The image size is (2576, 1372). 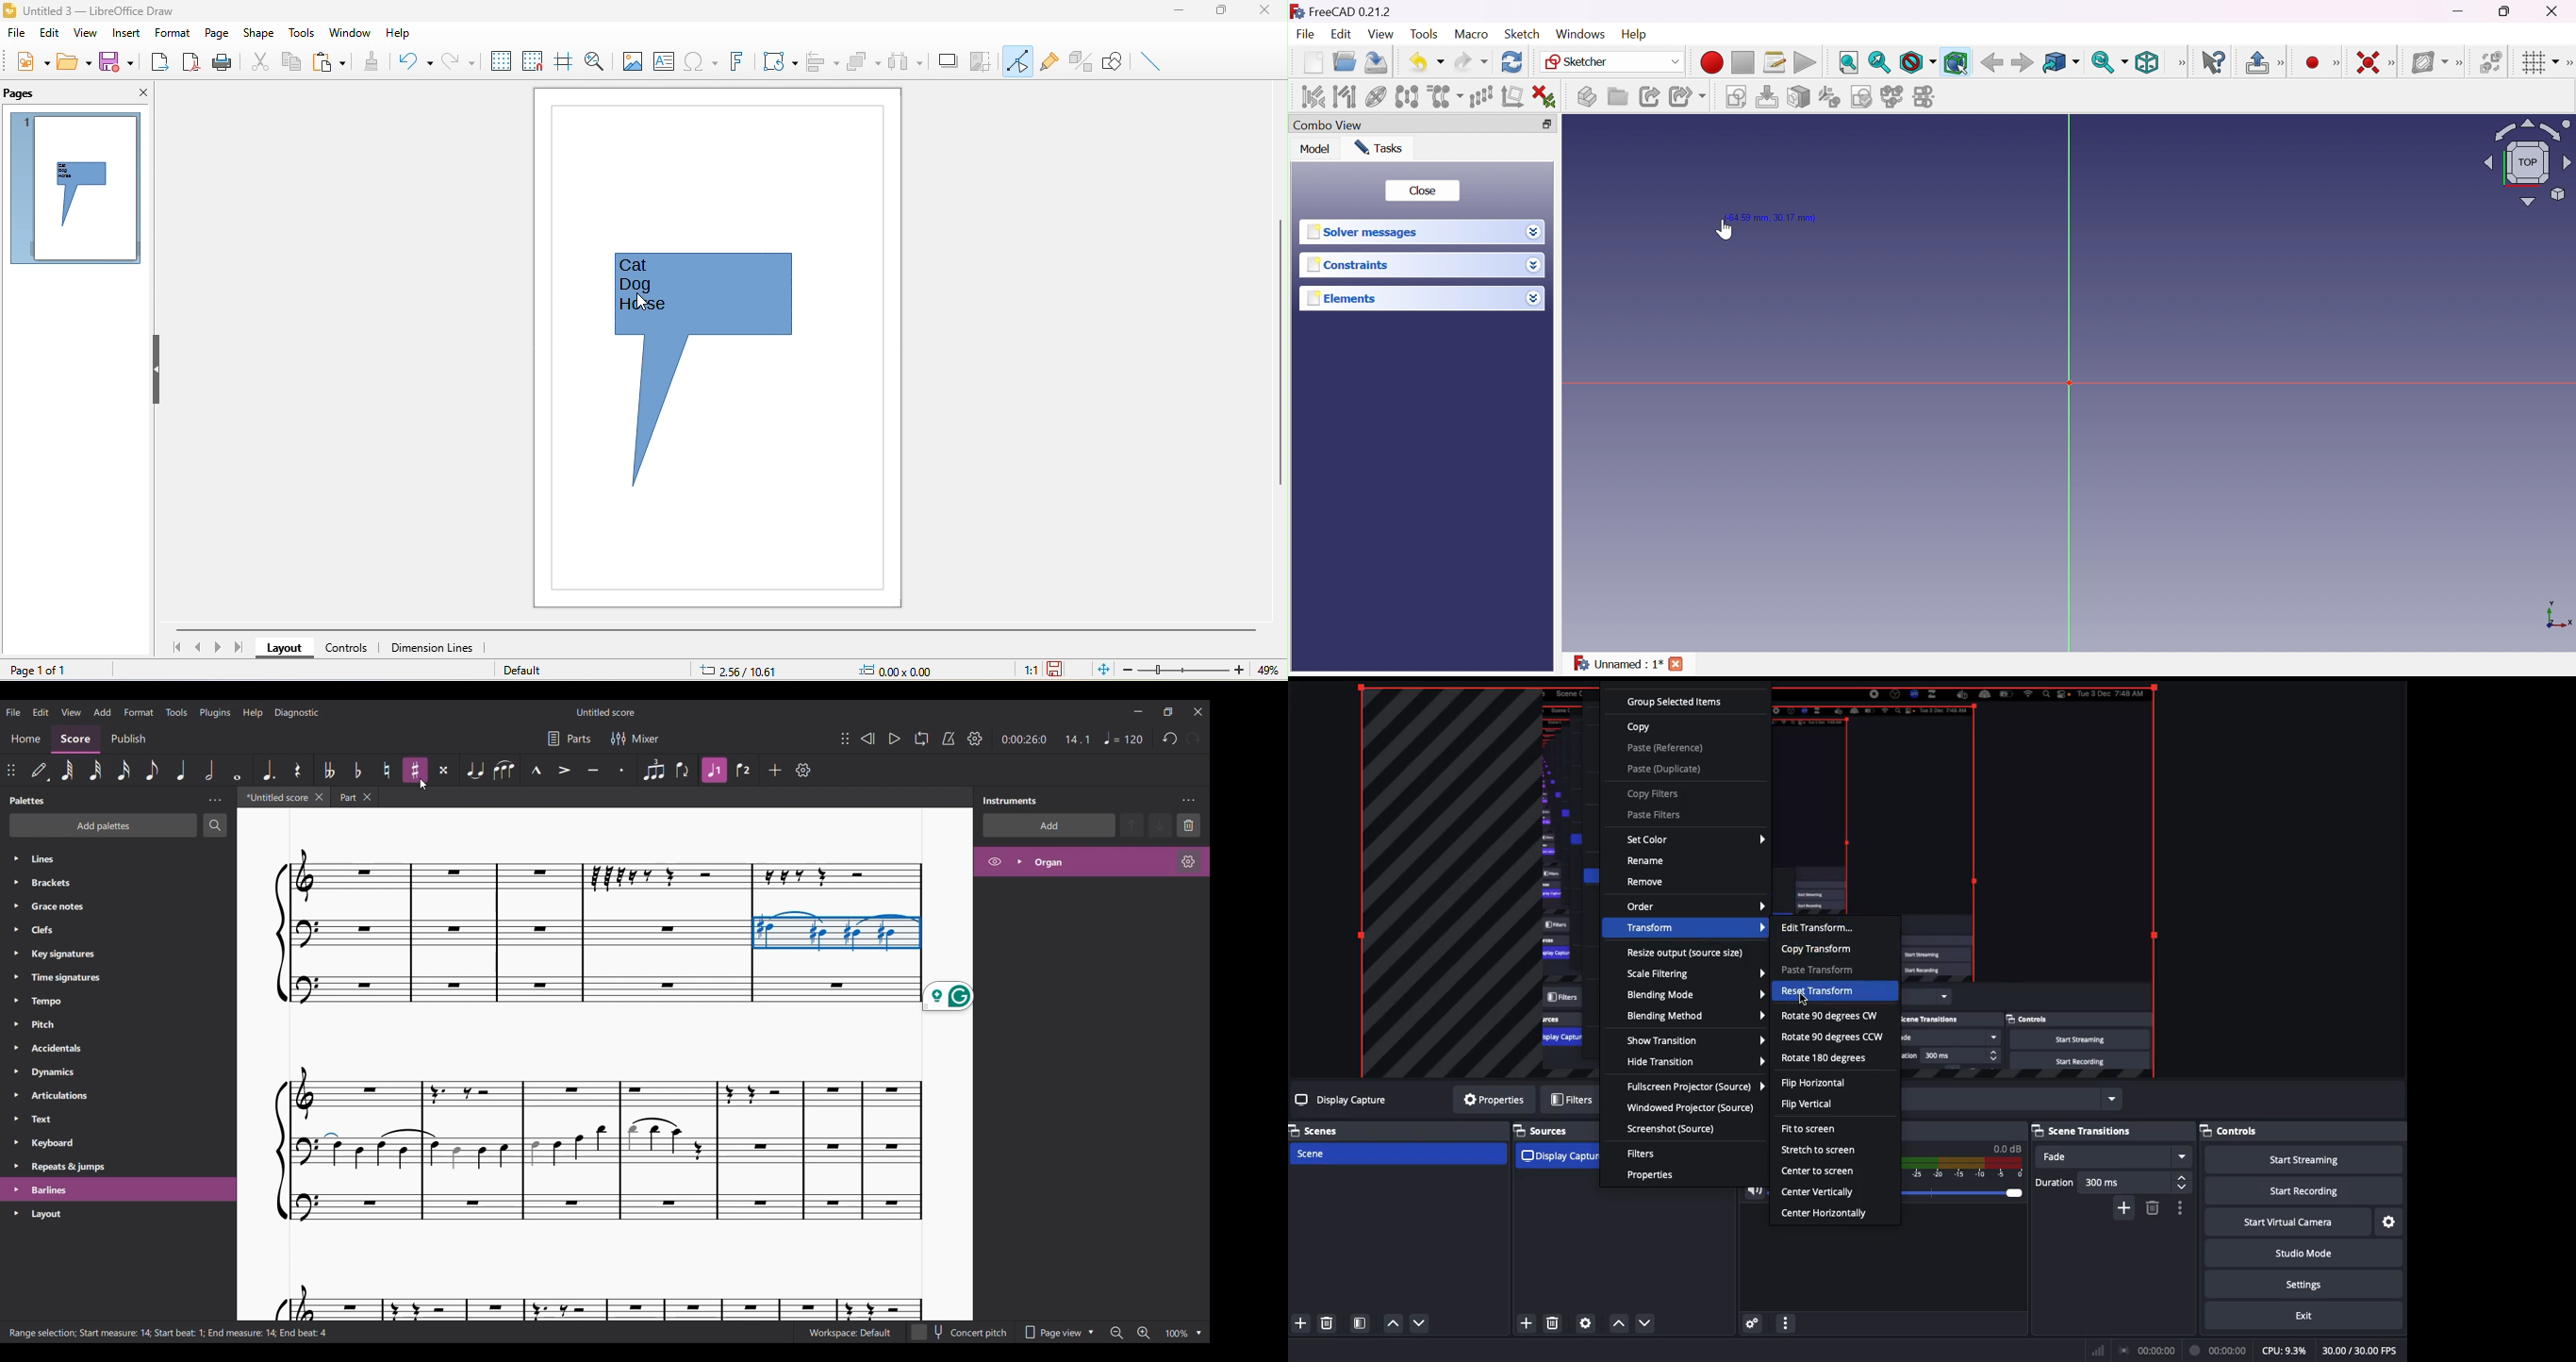 What do you see at coordinates (1675, 700) in the screenshot?
I see `Group selected items` at bounding box center [1675, 700].